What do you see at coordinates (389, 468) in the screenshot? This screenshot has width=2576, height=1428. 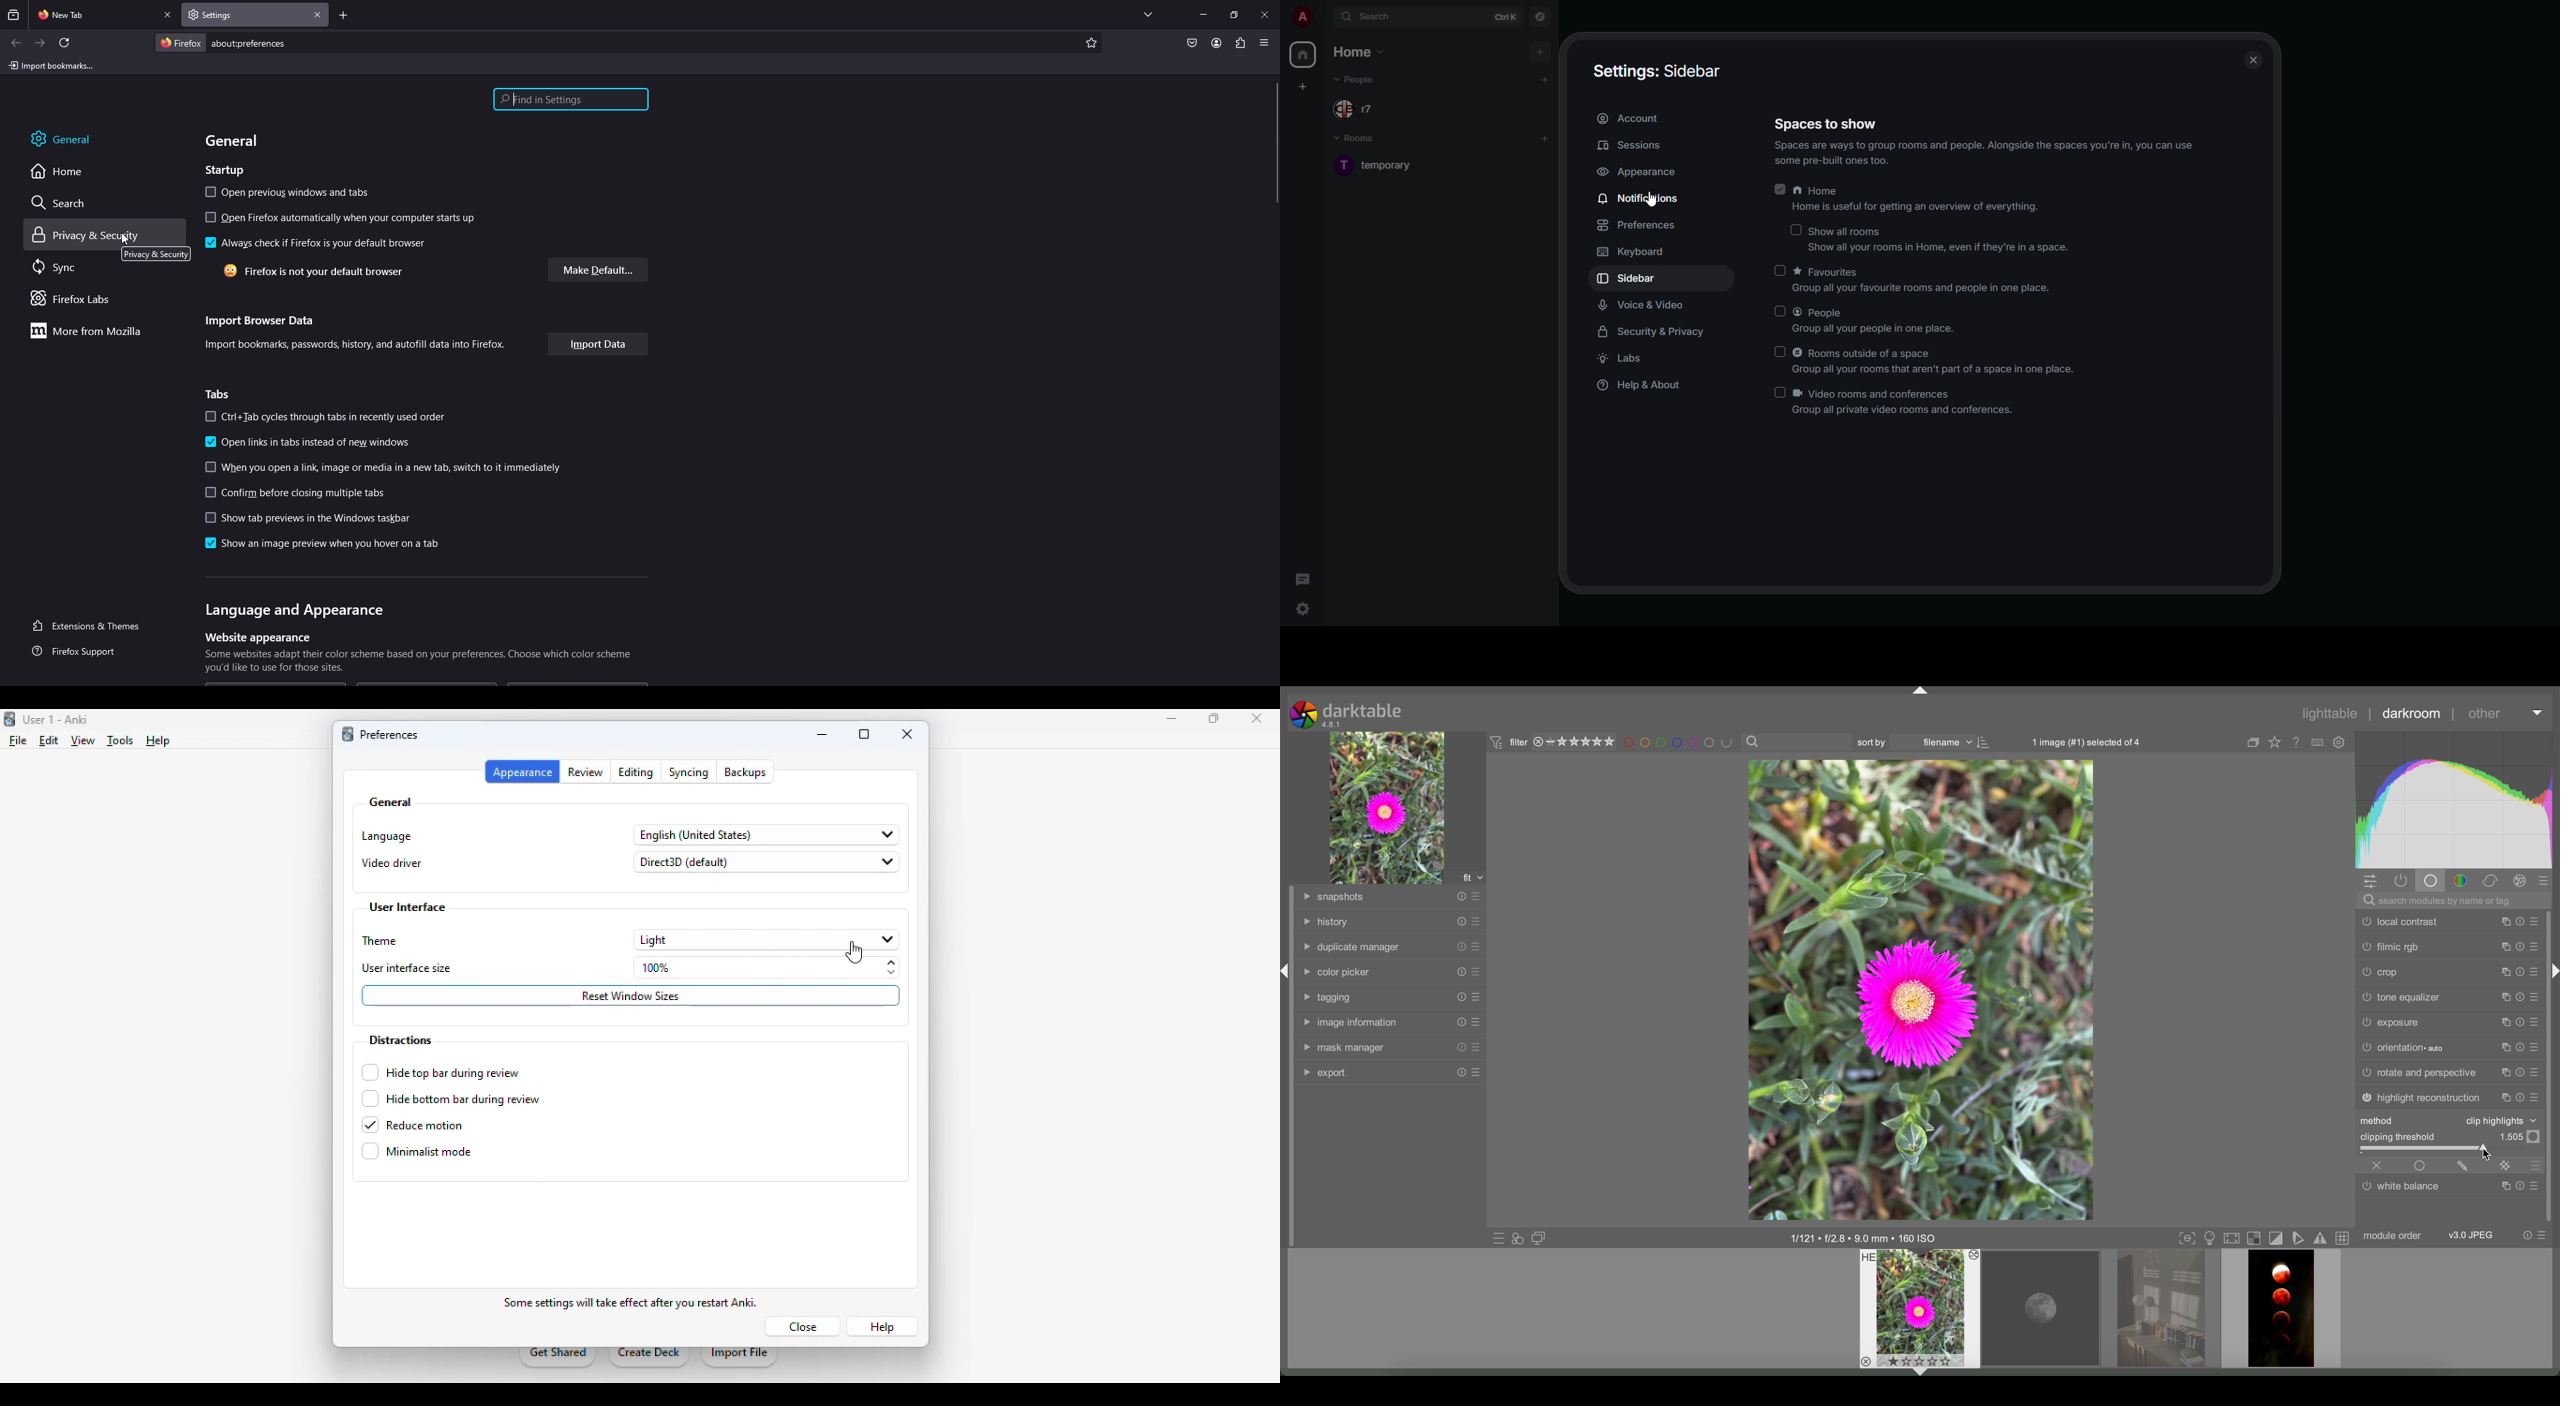 I see `image or media switch to new tab immediately` at bounding box center [389, 468].